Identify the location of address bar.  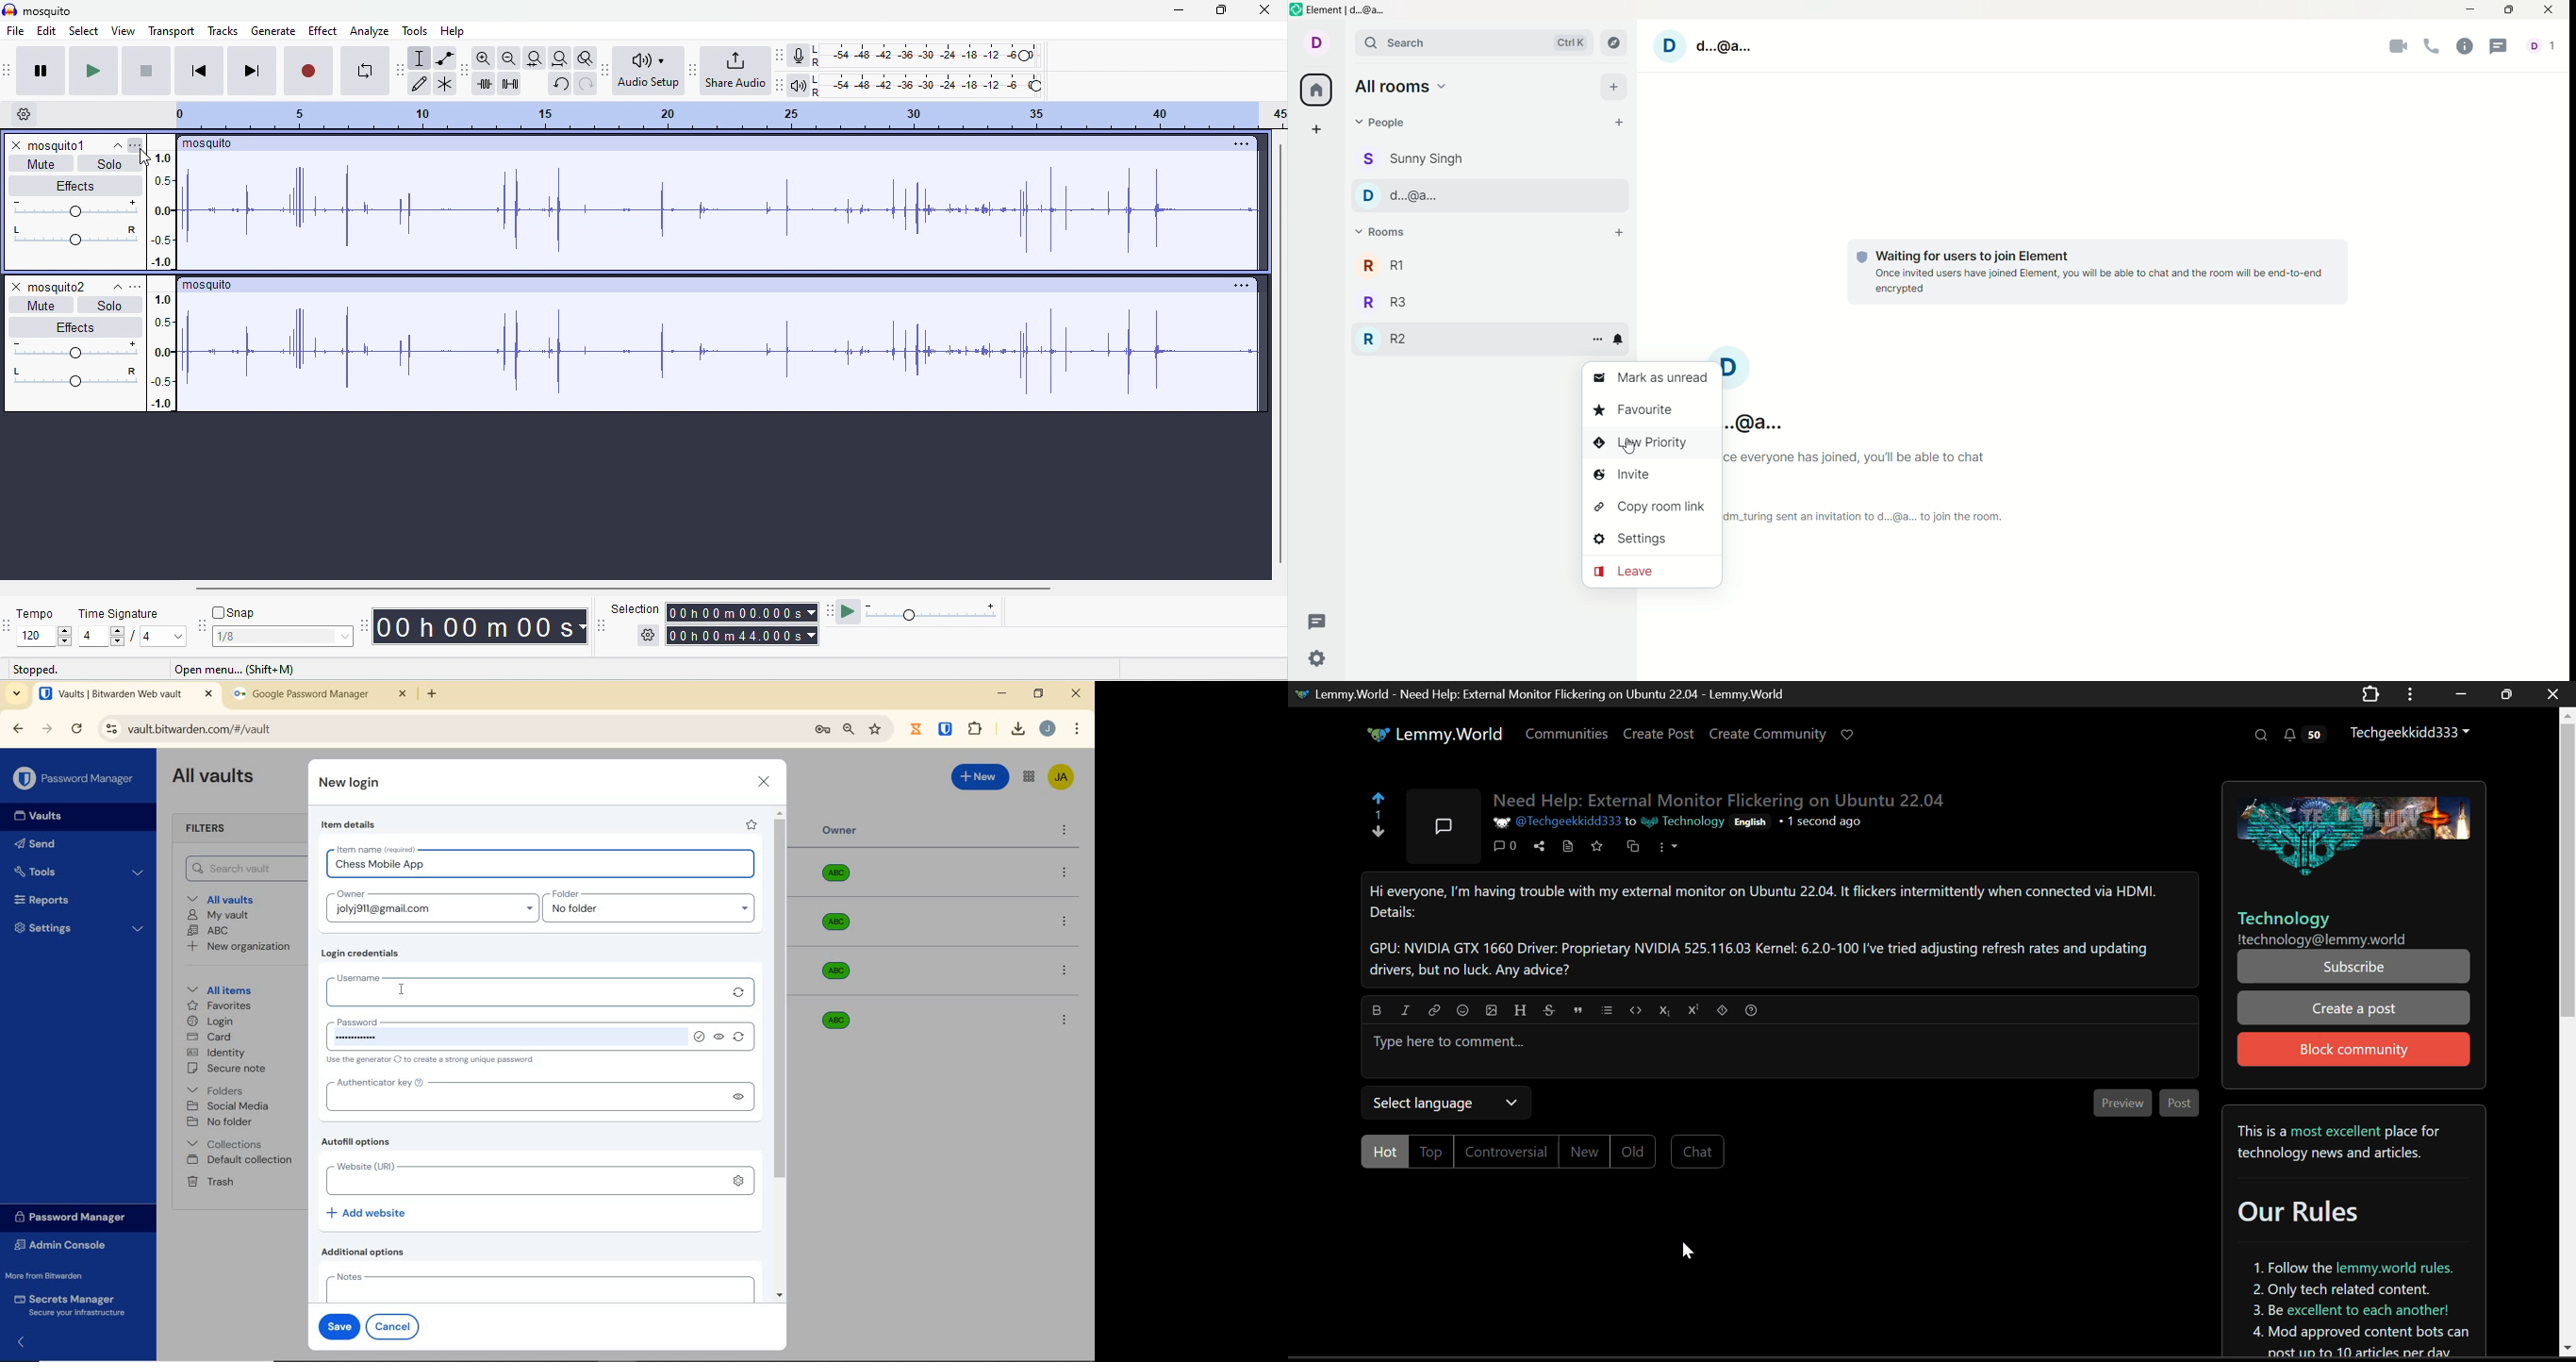
(449, 730).